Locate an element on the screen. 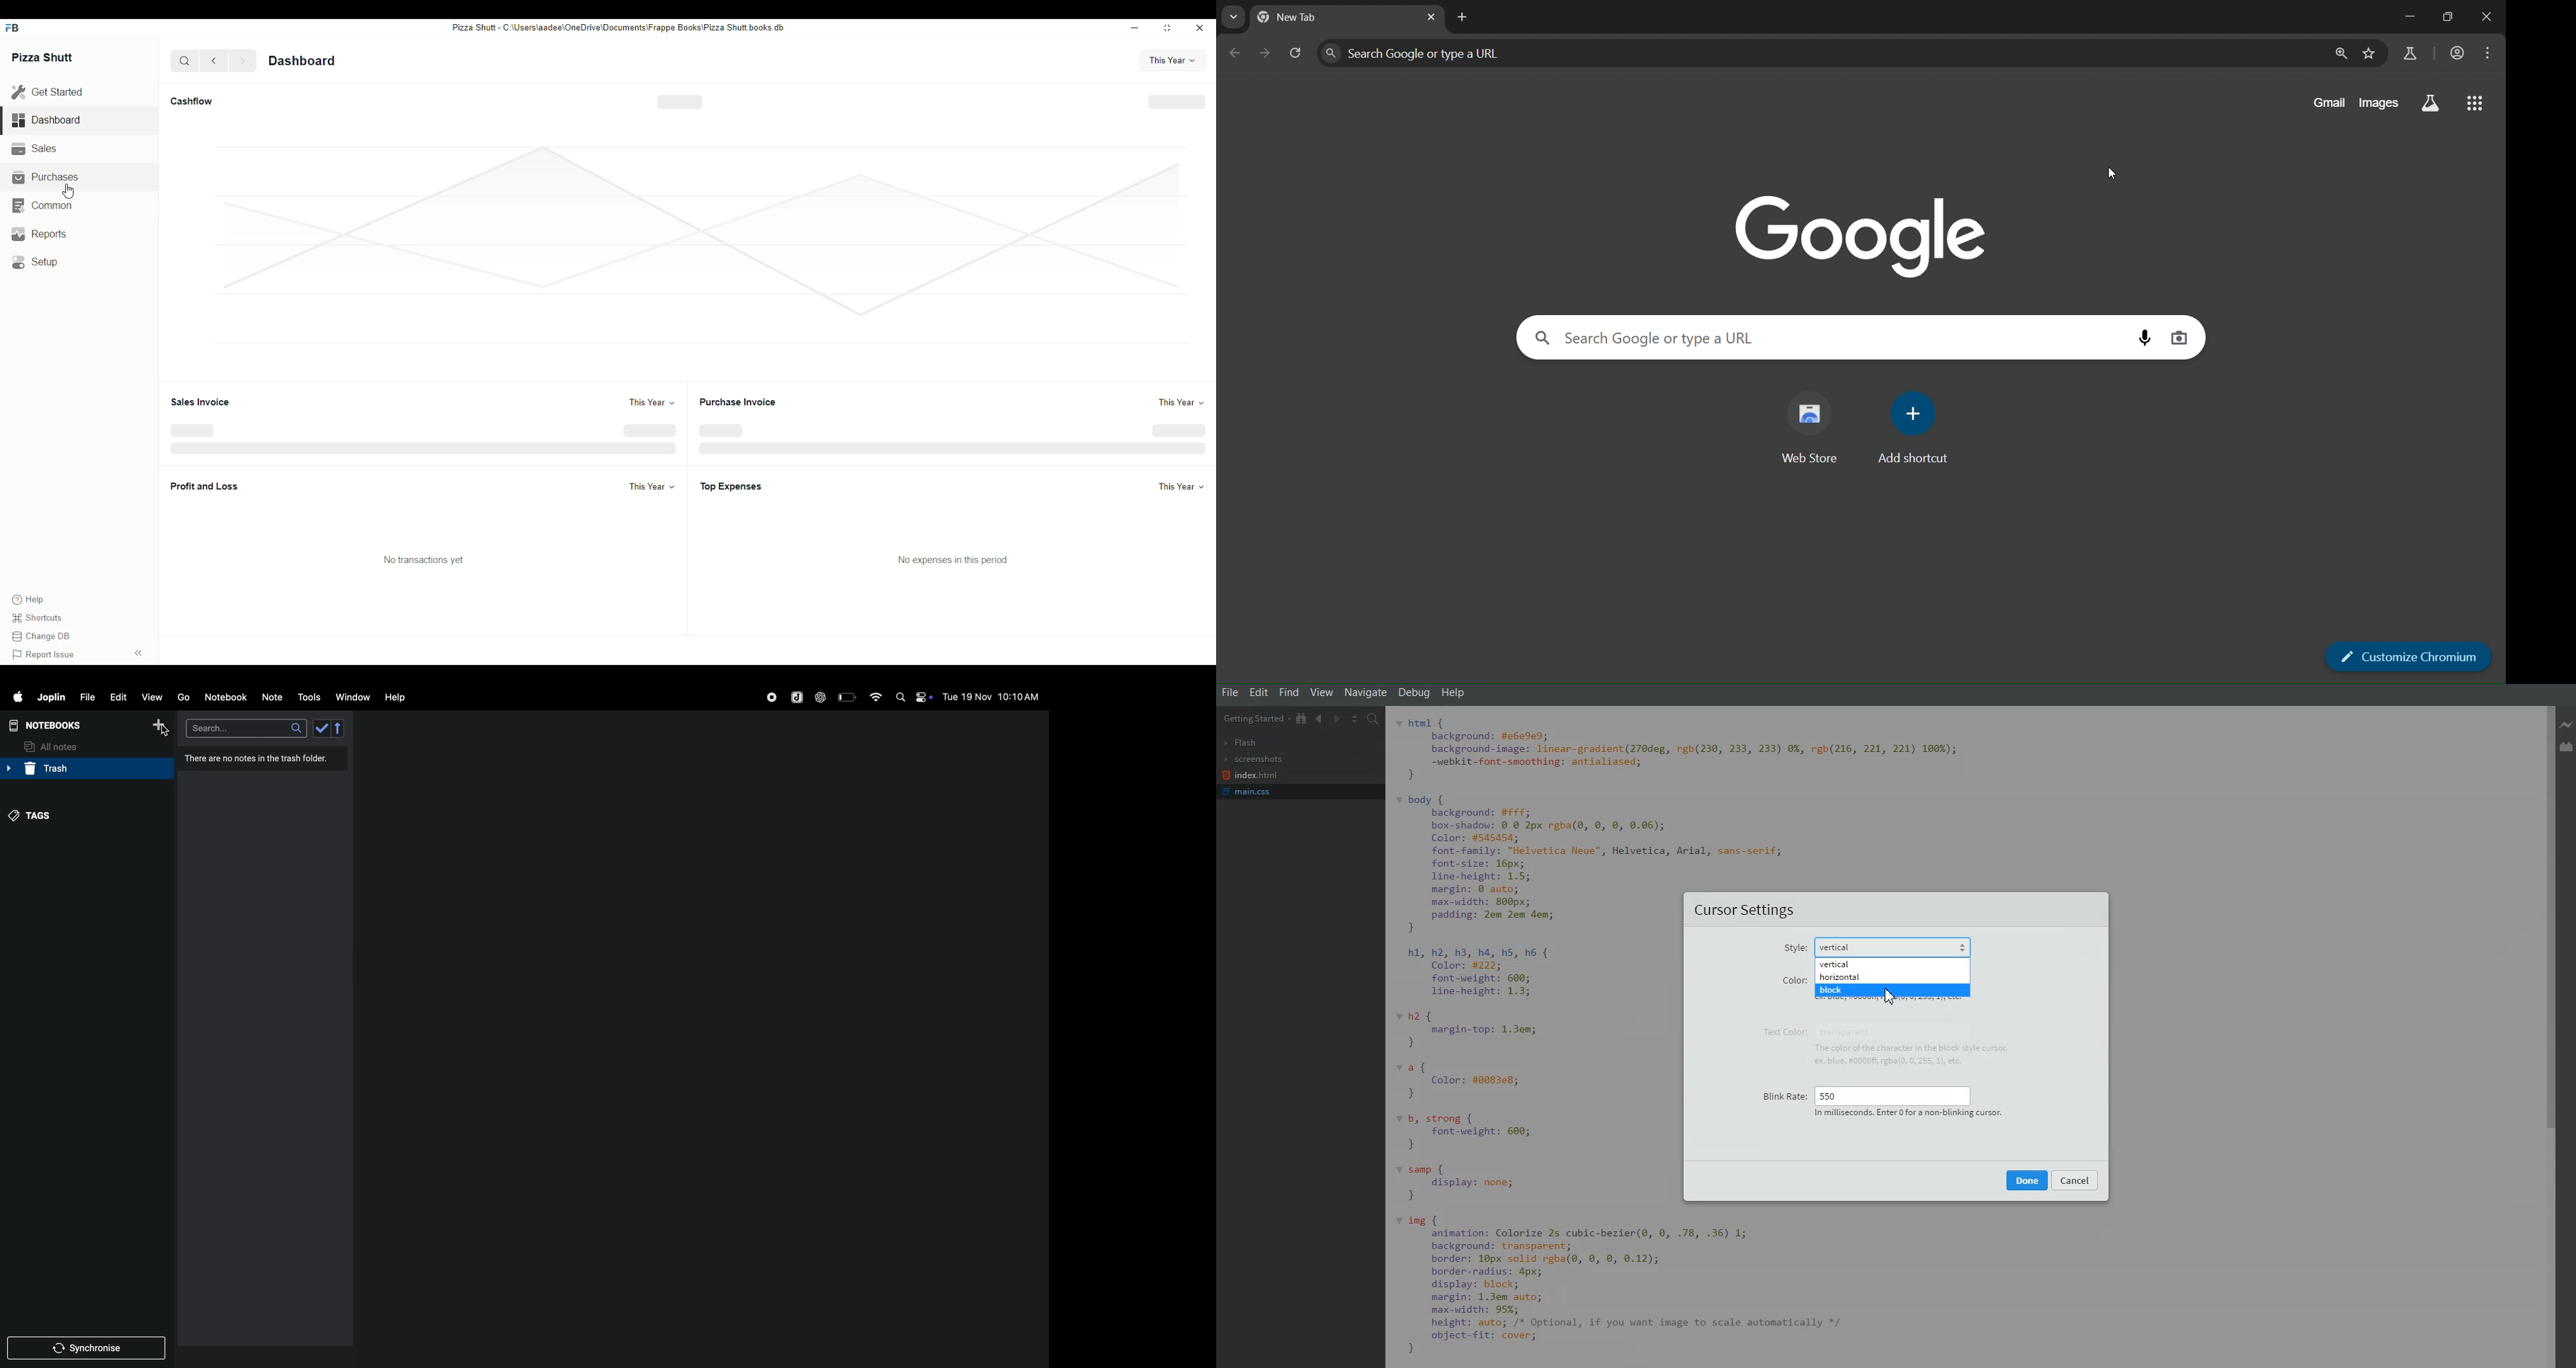 The width and height of the screenshot is (2576, 1372). check is located at coordinates (330, 729).